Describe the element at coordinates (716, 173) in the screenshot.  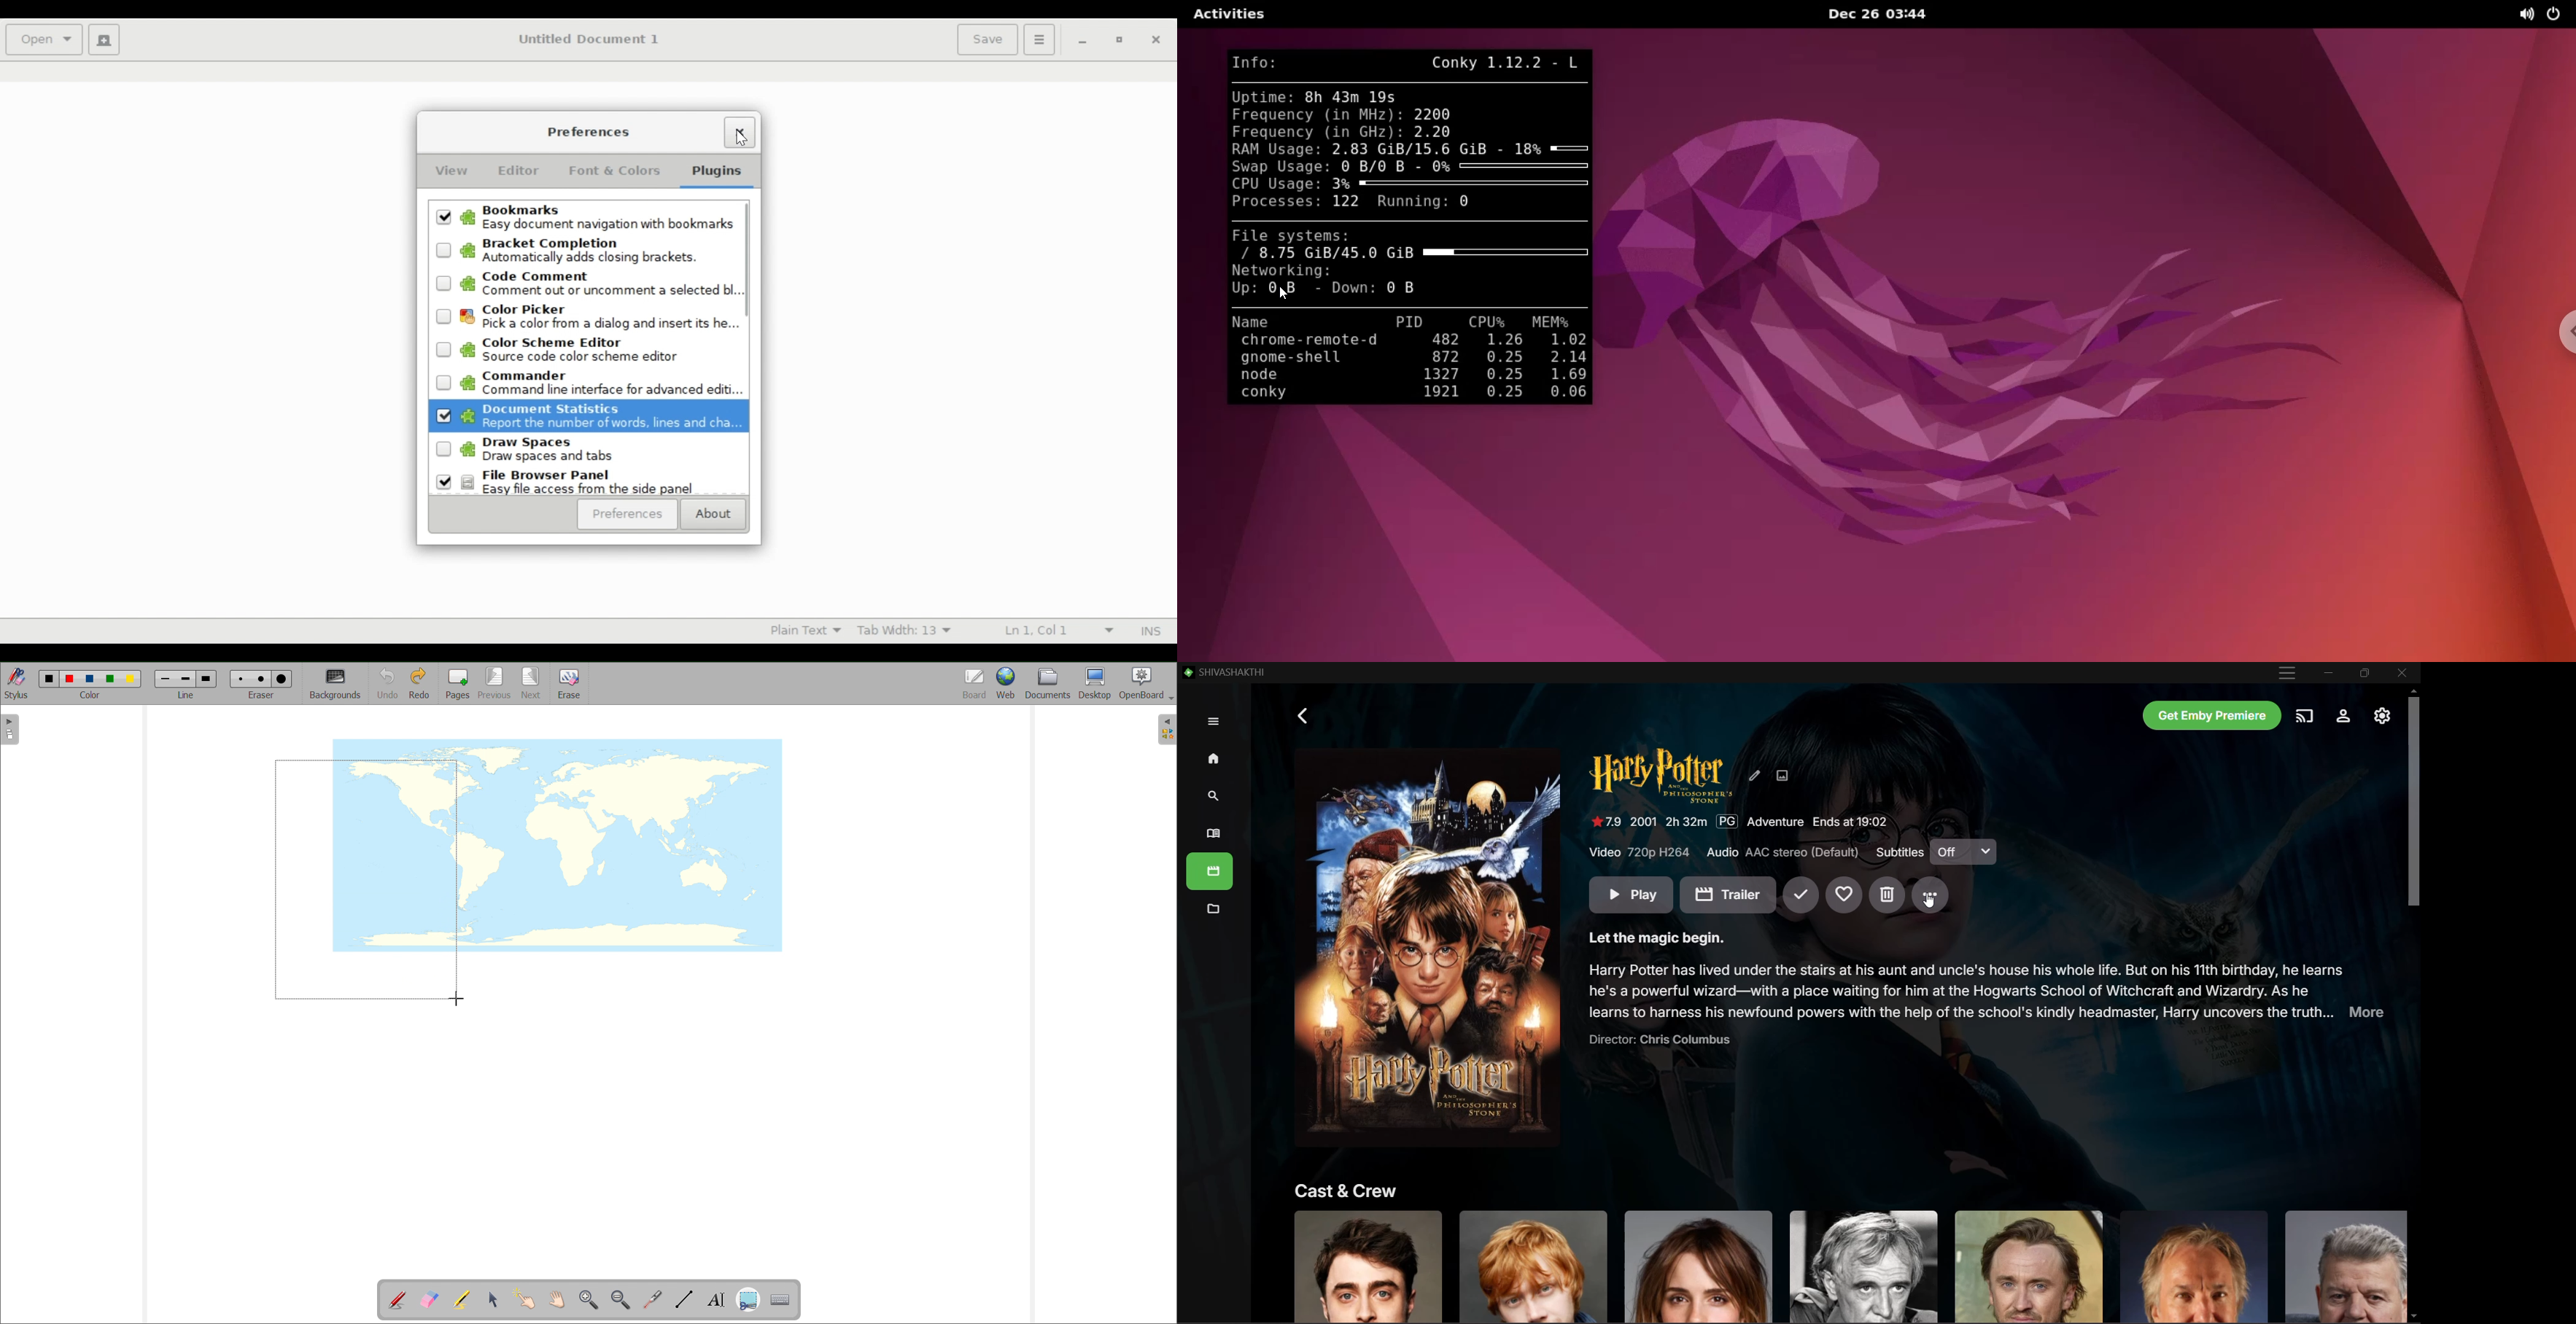
I see `Plugins` at that location.